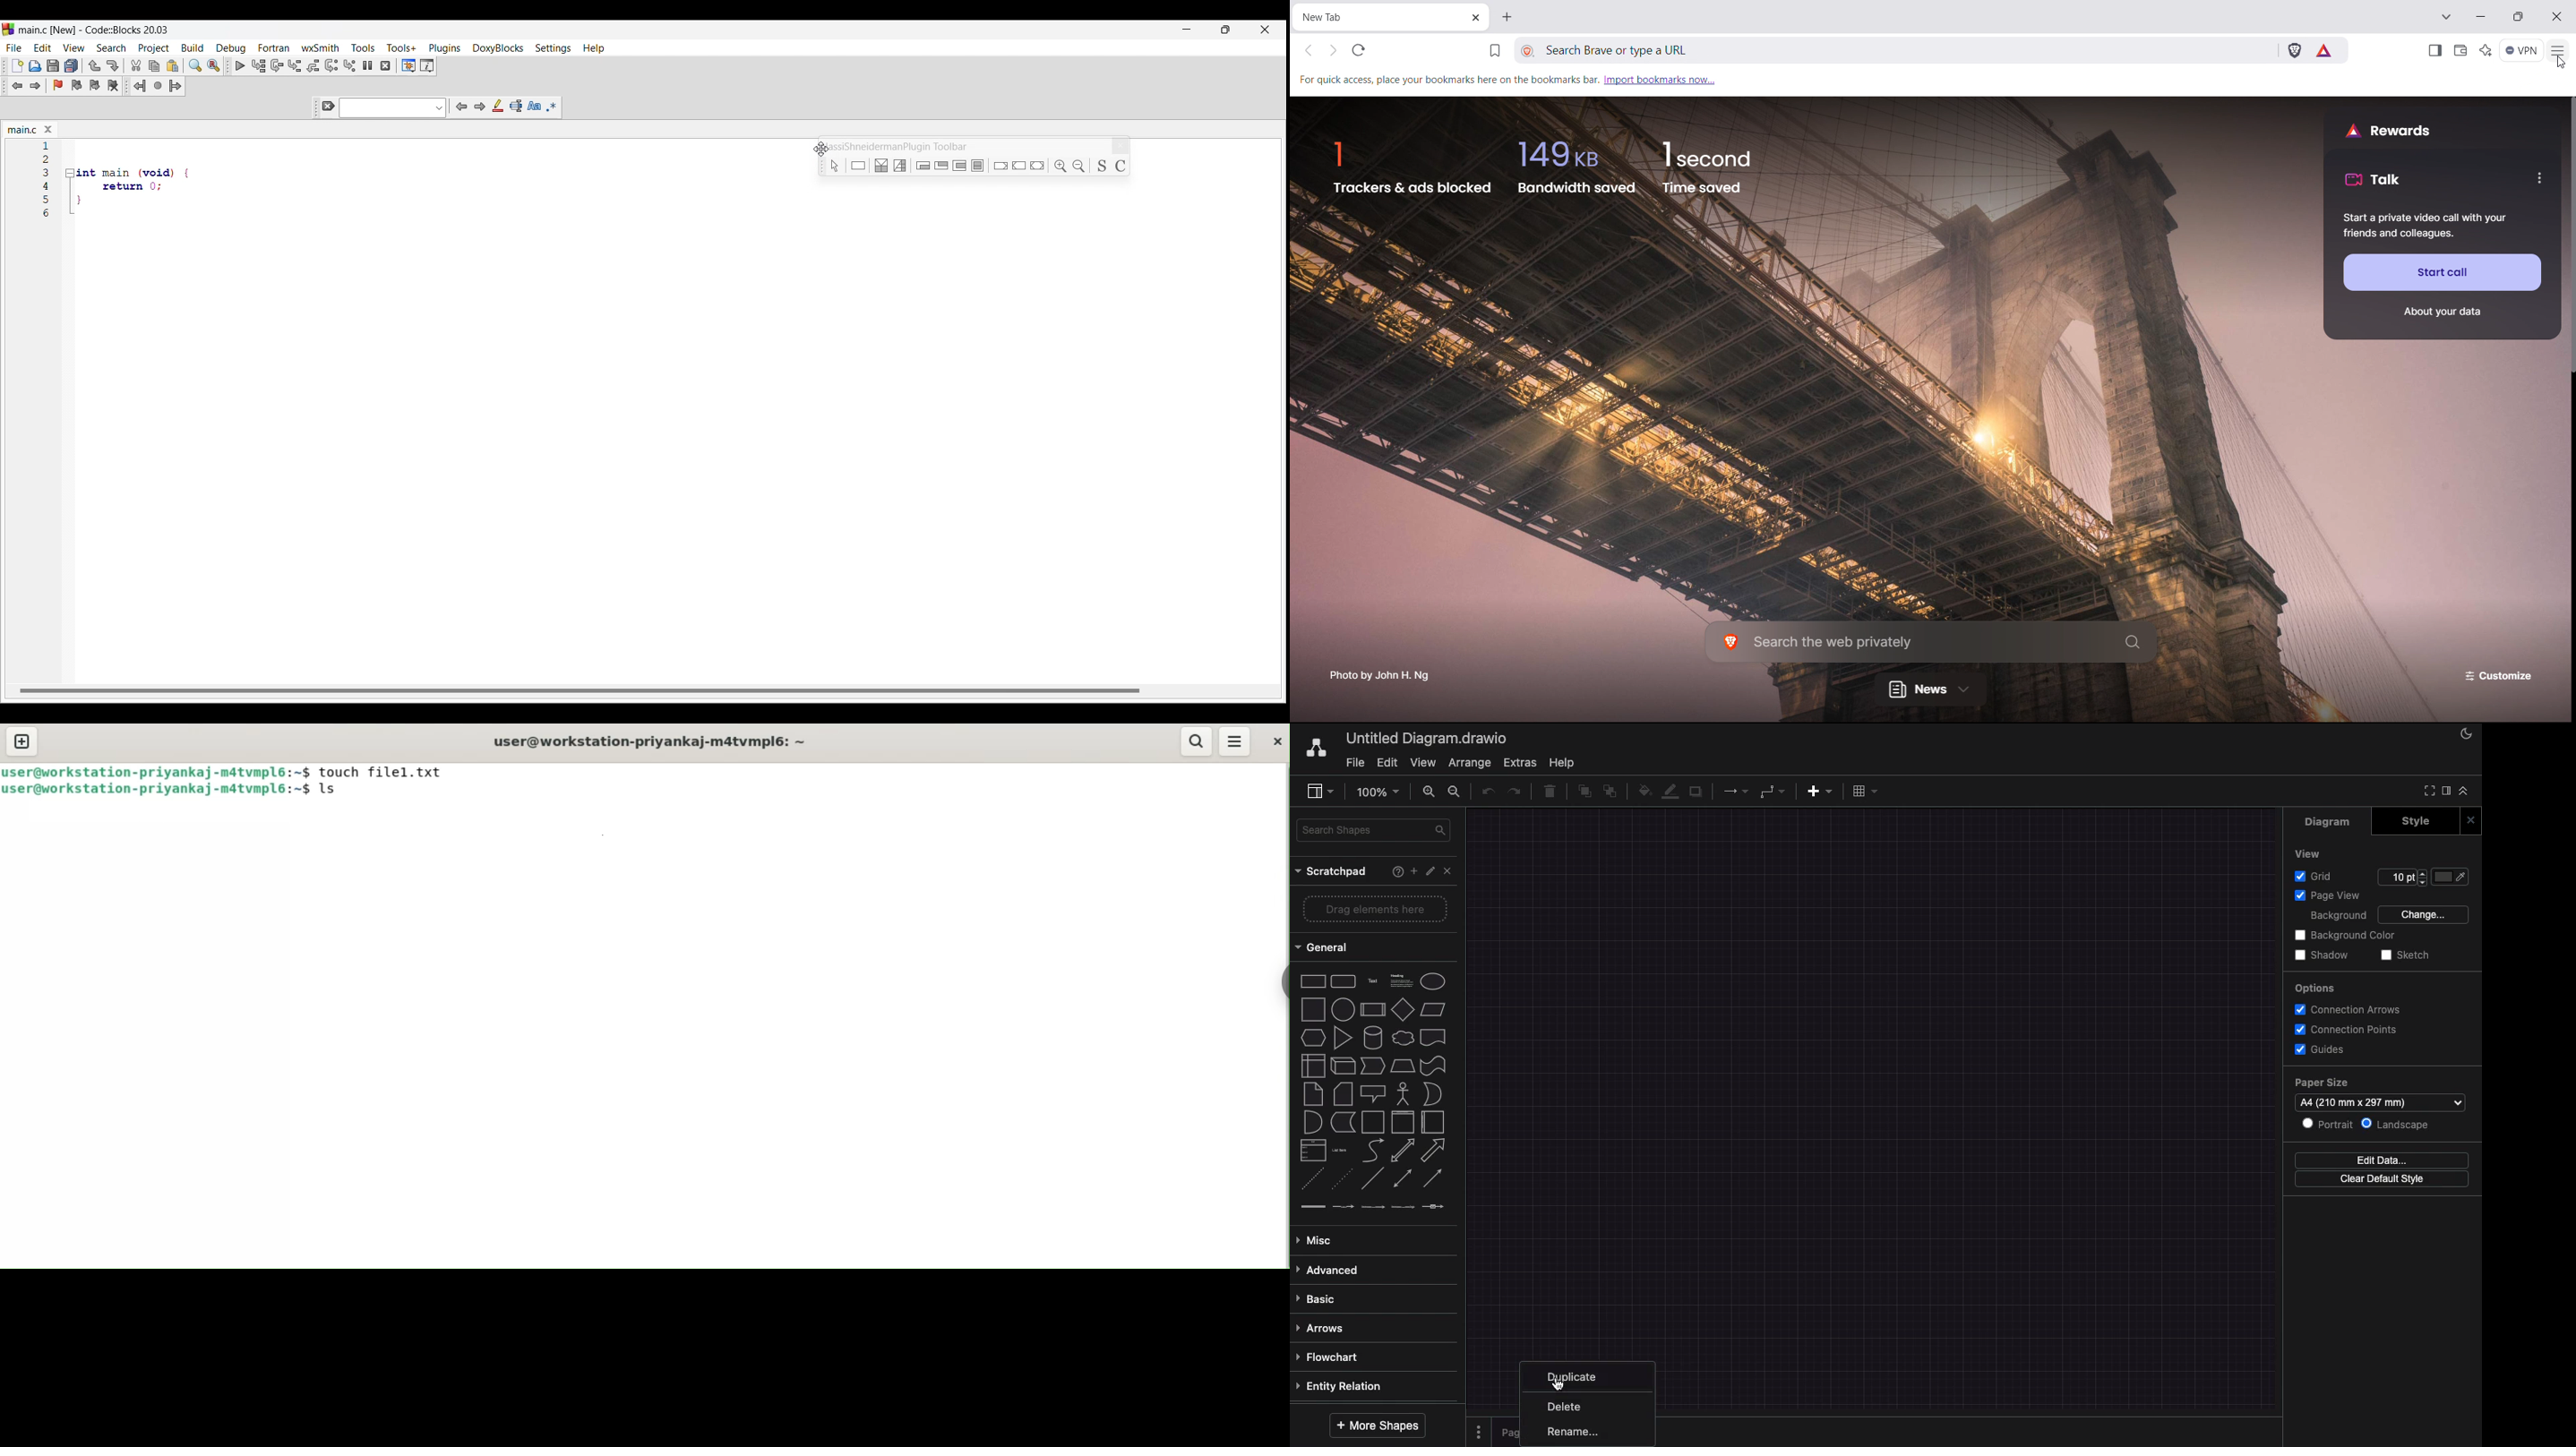 The height and width of the screenshot is (1456, 2576). I want to click on Previous bookmark, so click(77, 85).